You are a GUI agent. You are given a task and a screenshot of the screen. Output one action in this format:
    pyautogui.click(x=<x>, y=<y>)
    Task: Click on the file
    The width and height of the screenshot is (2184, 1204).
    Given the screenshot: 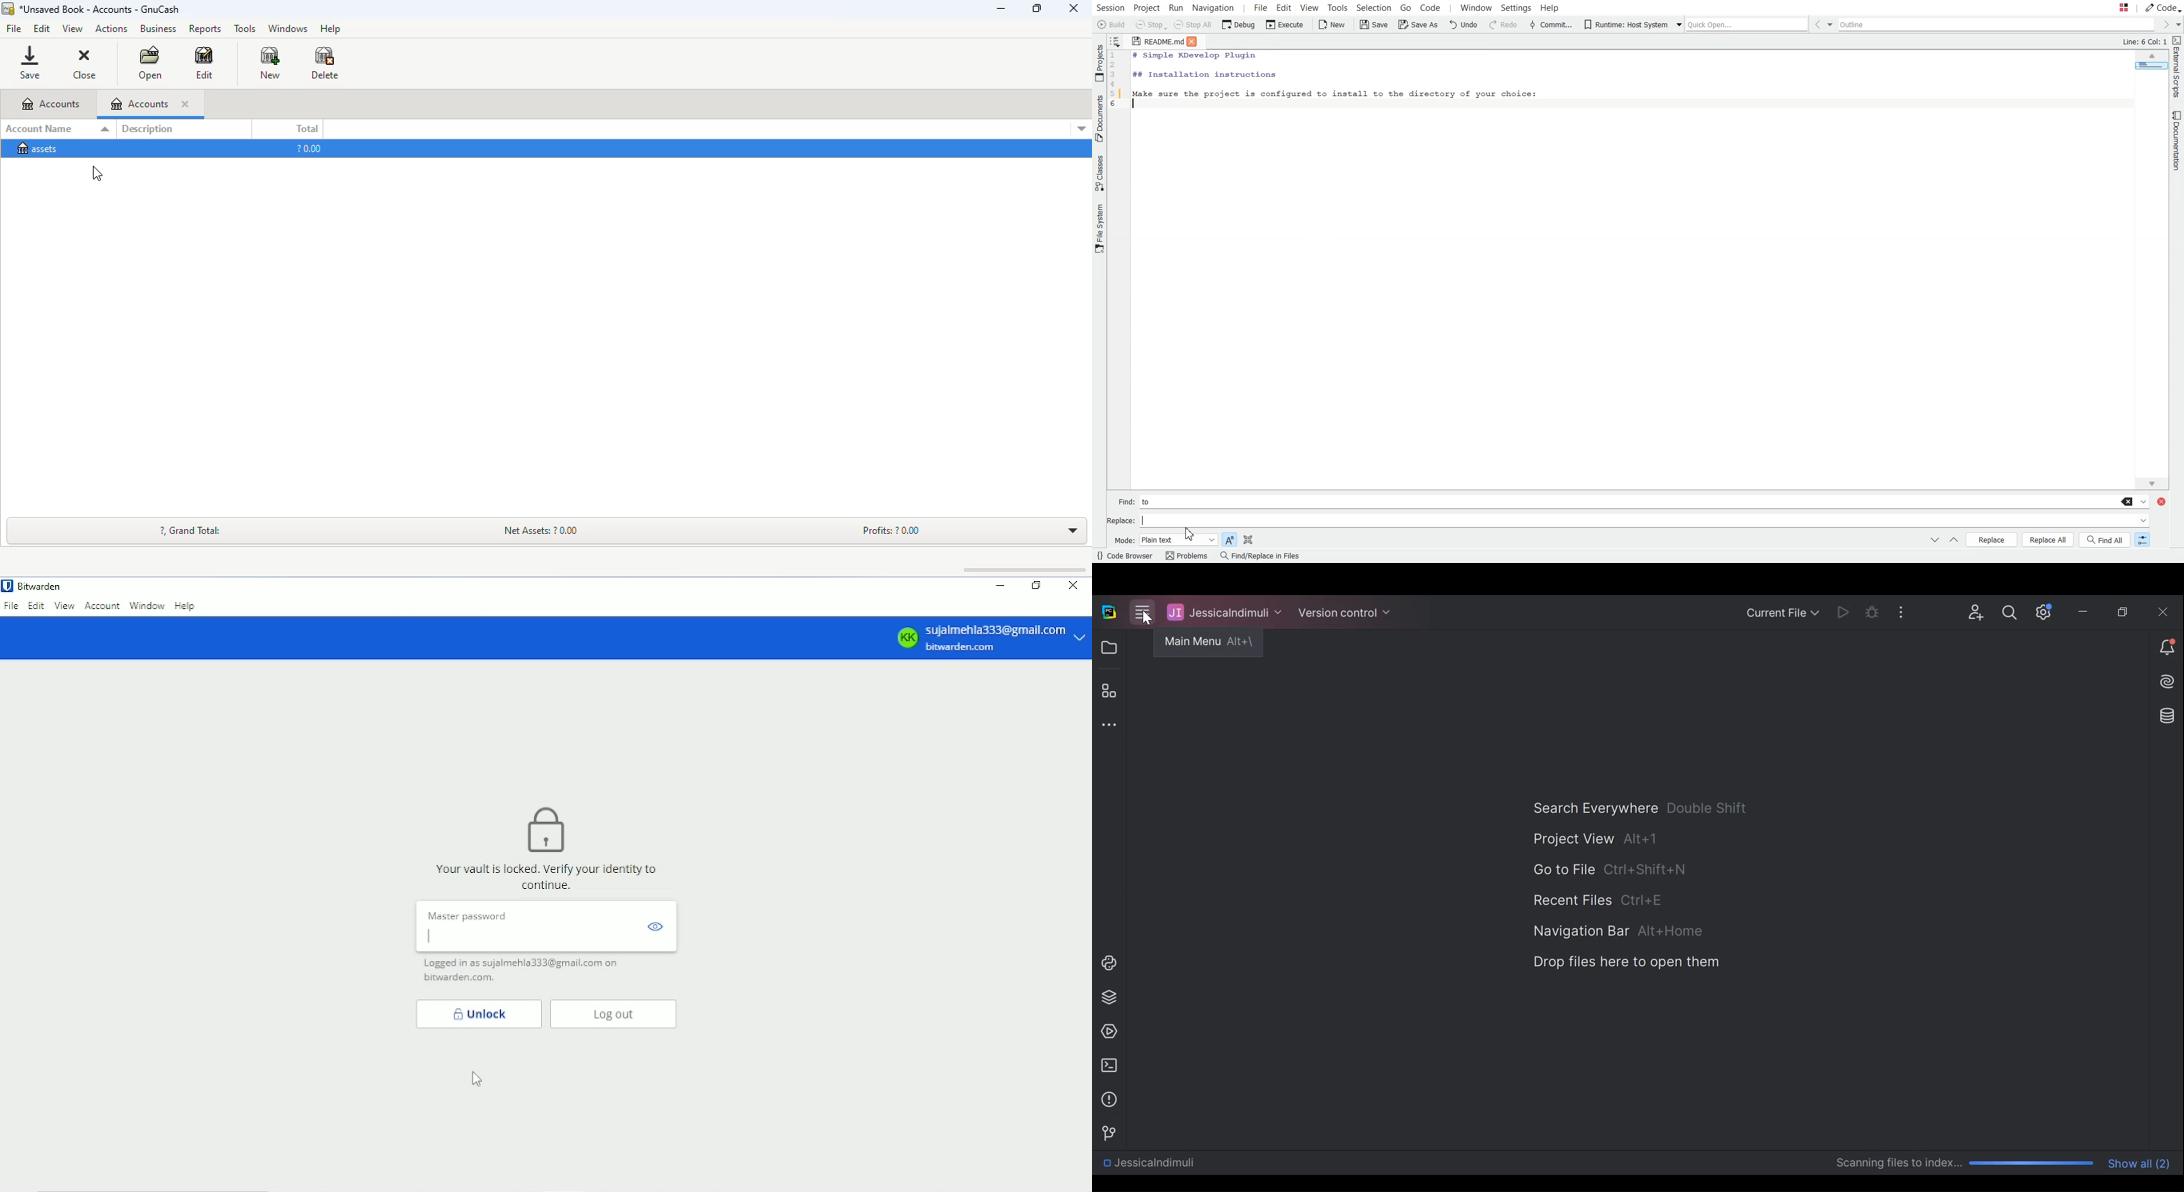 What is the action you would take?
    pyautogui.click(x=14, y=30)
    